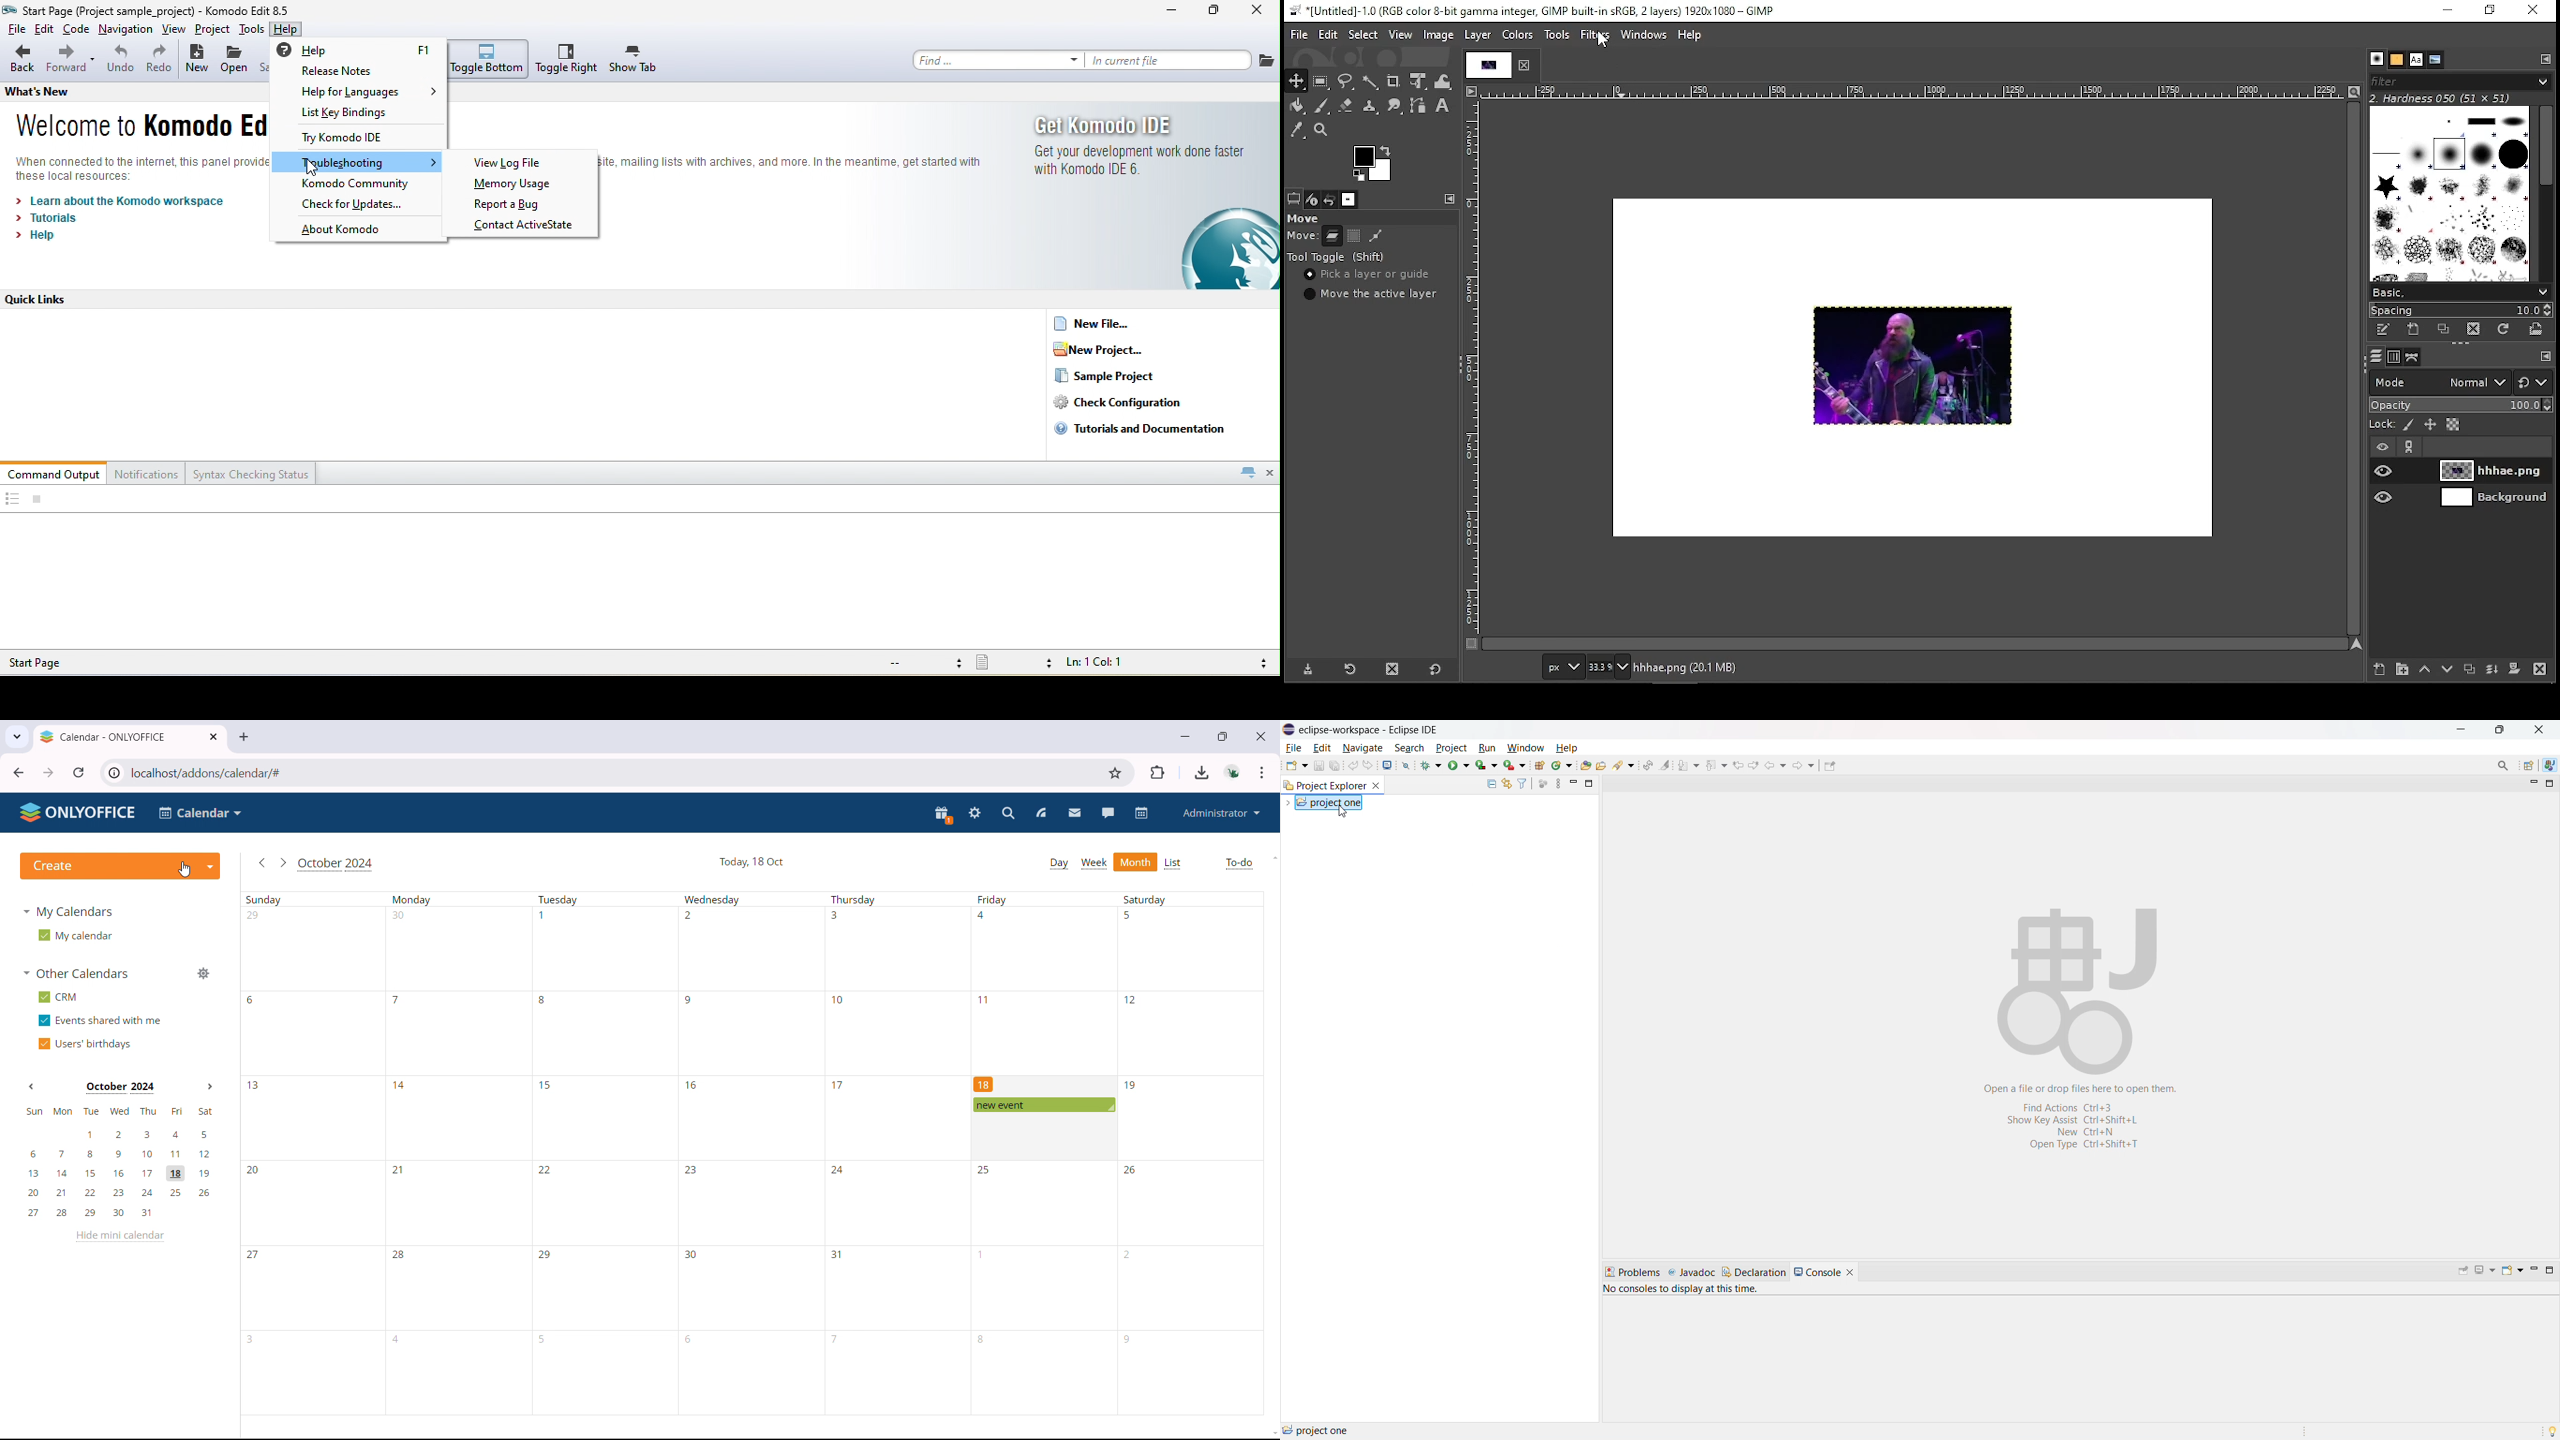 Image resolution: width=2576 pixels, height=1456 pixels. Describe the element at coordinates (2460, 98) in the screenshot. I see `2. hardness 050 (51x51)` at that location.